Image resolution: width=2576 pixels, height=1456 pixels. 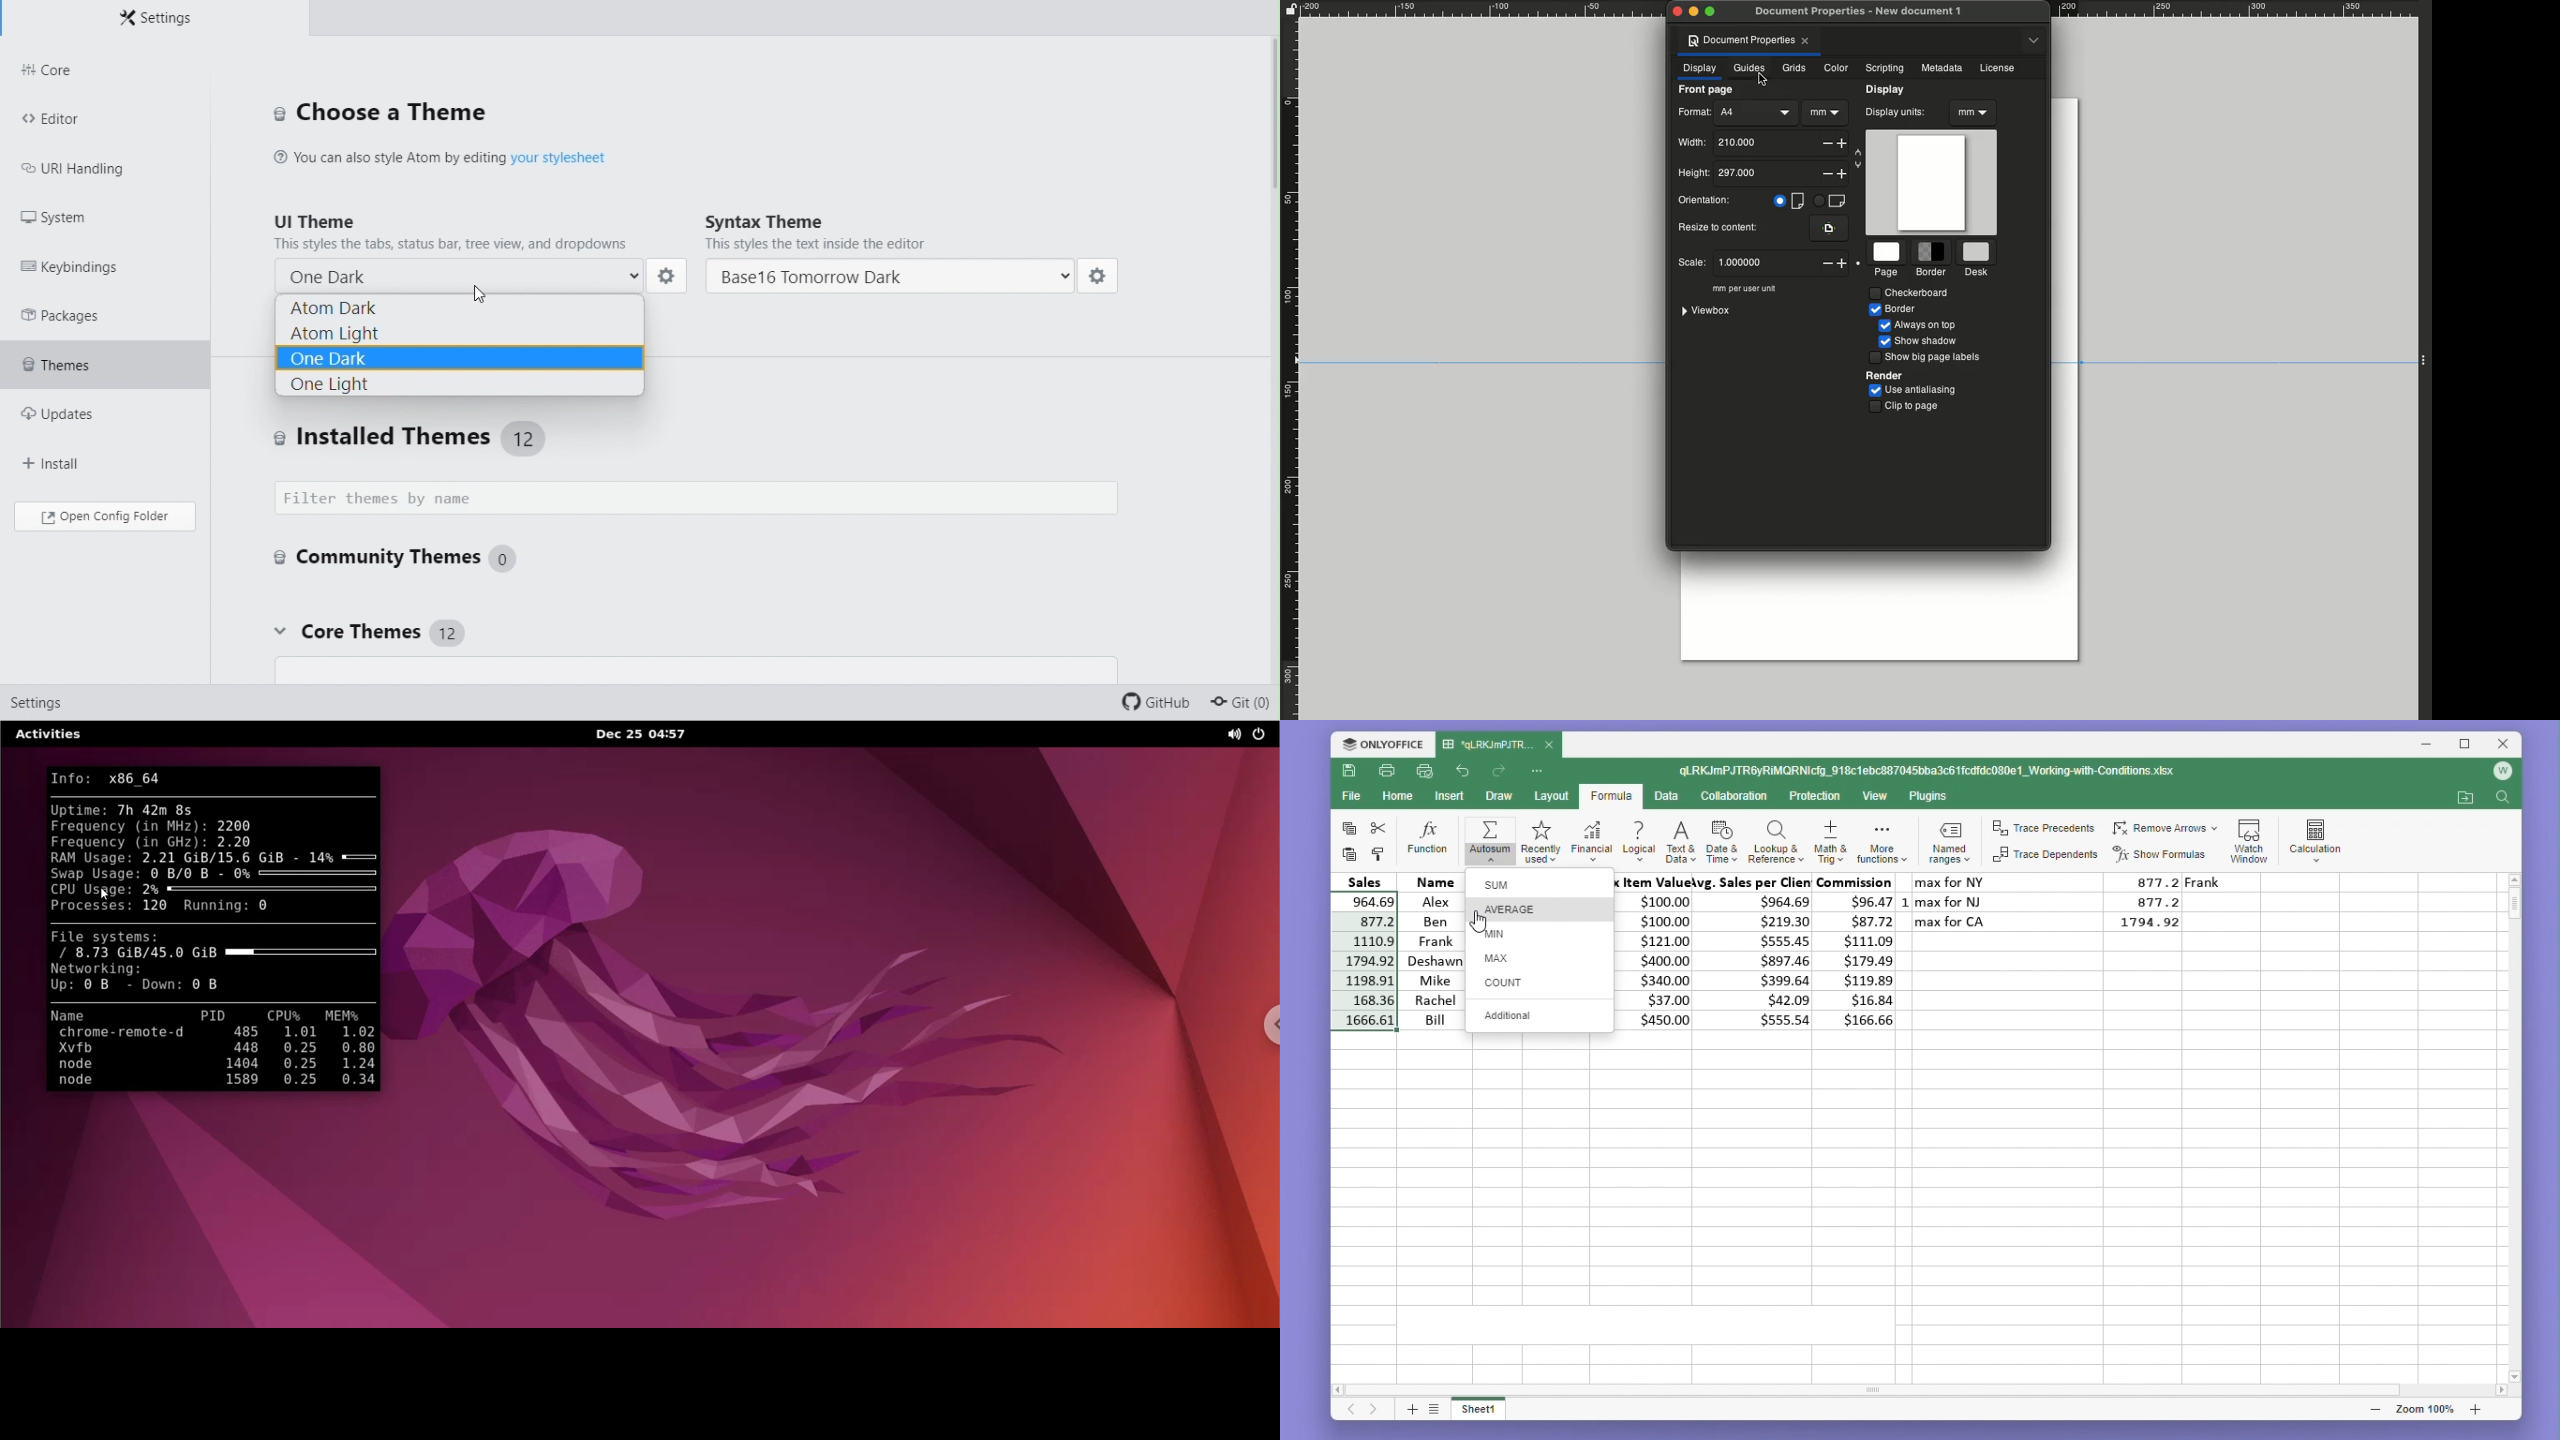 I want to click on Find, so click(x=2502, y=800).